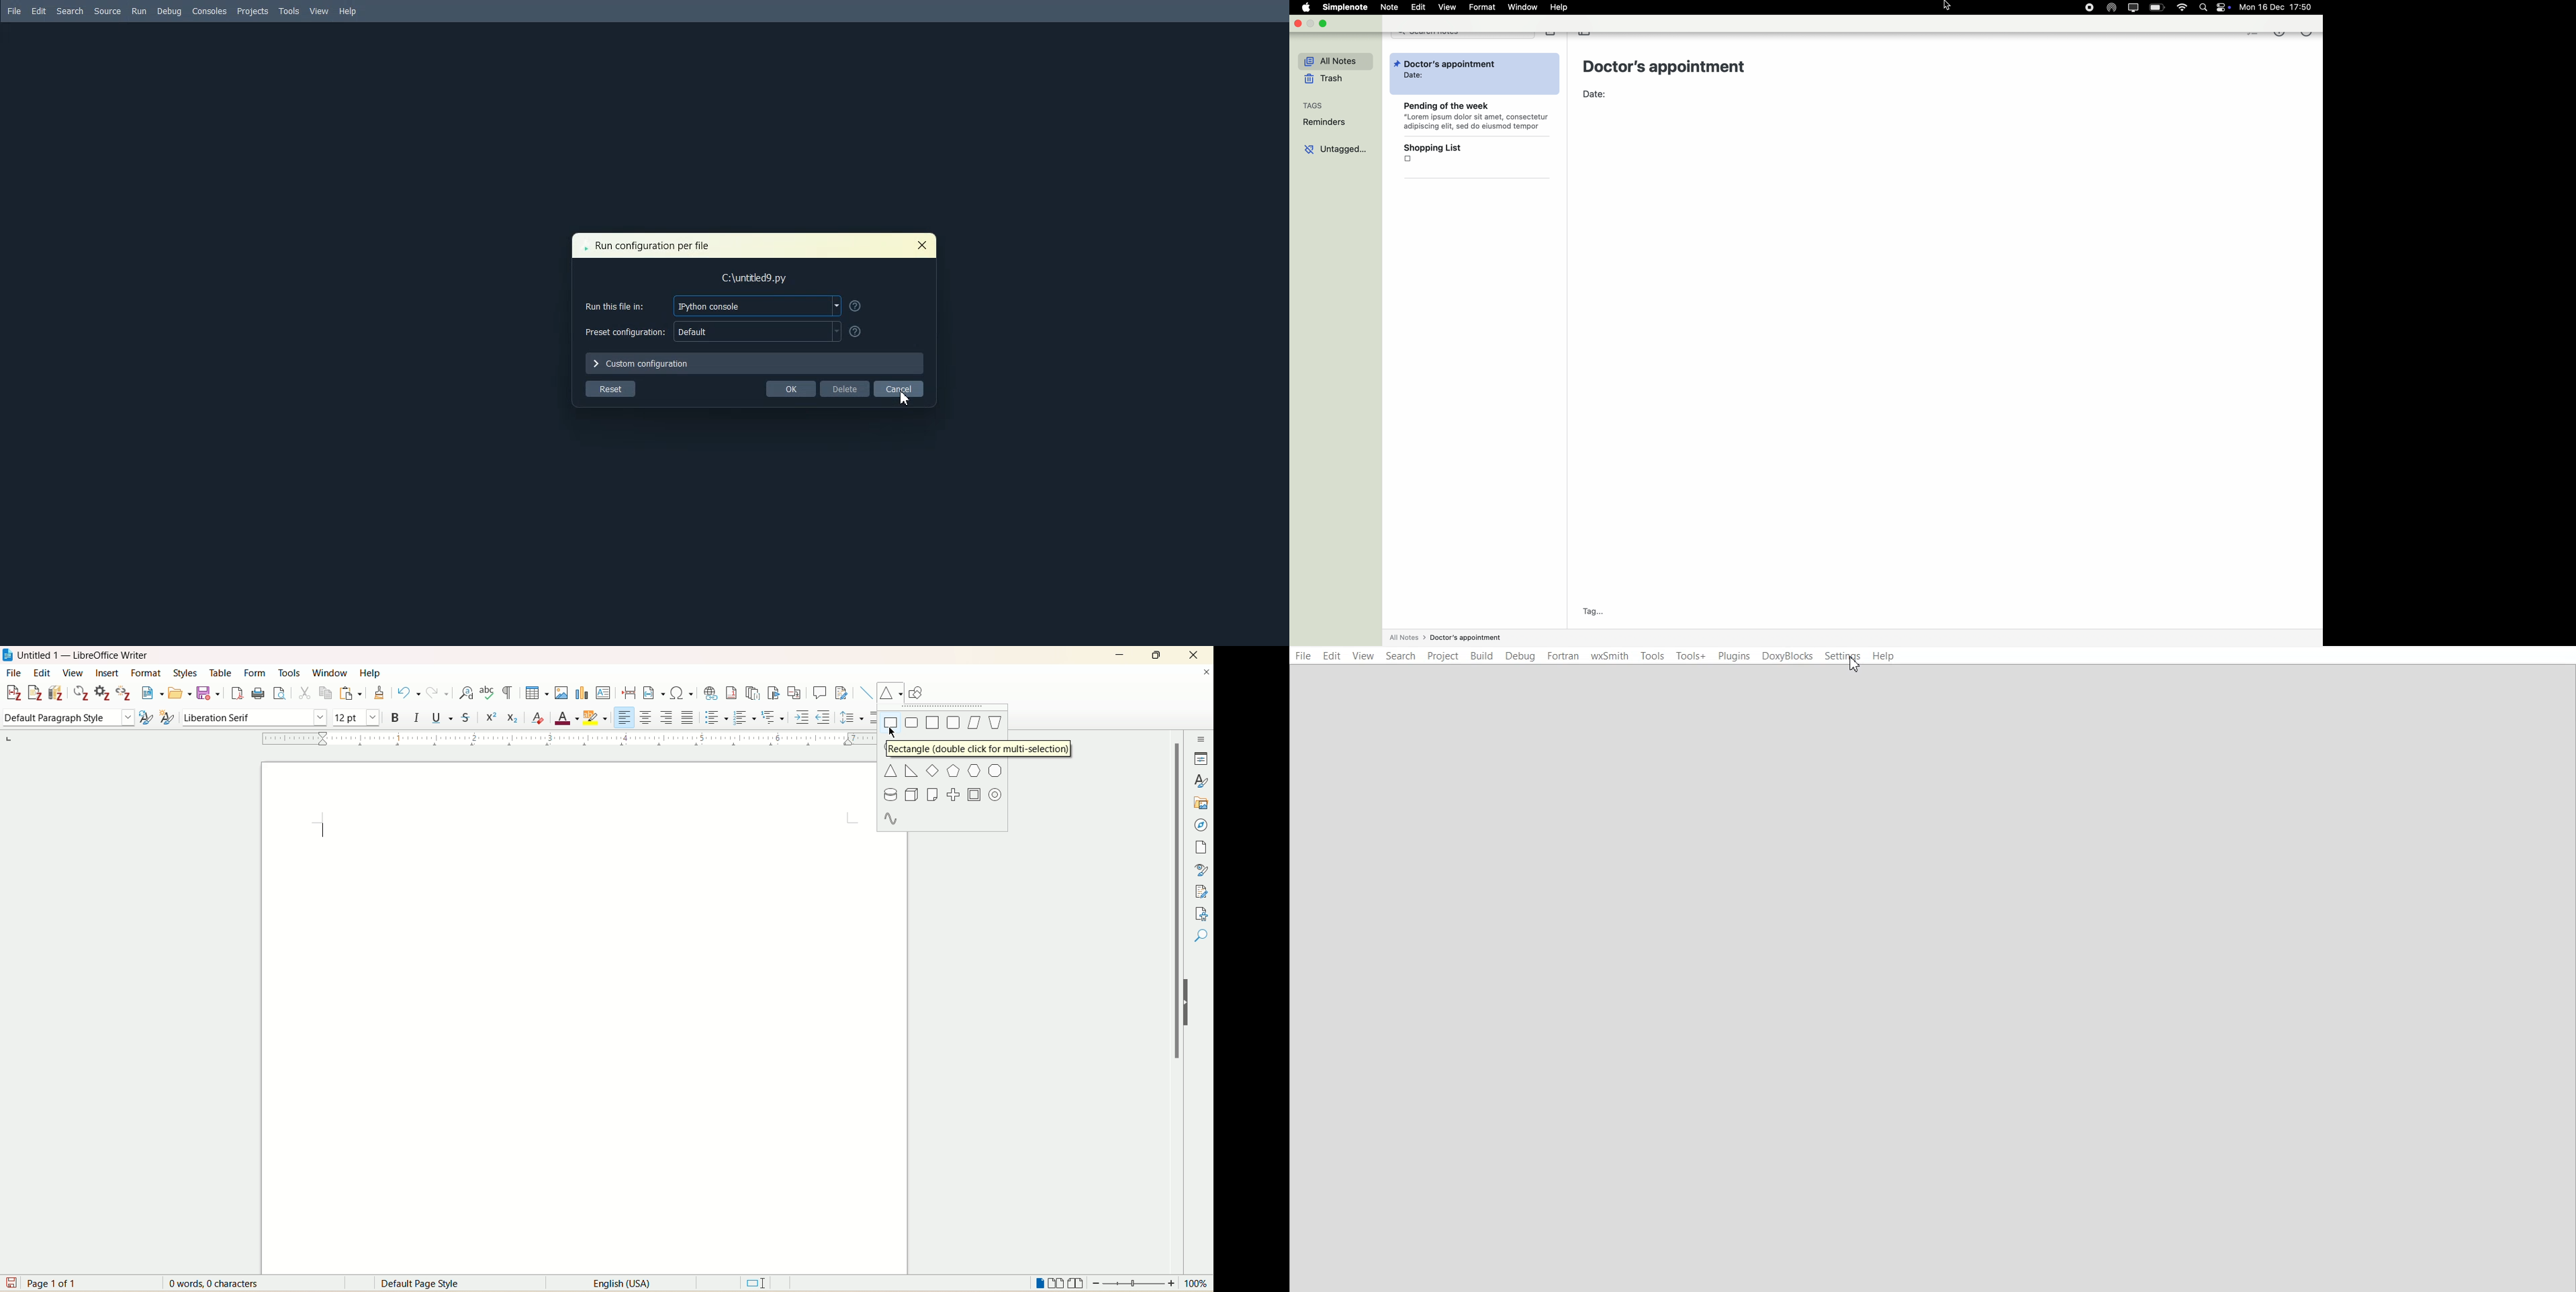  I want to click on zoom bar, so click(1134, 1283).